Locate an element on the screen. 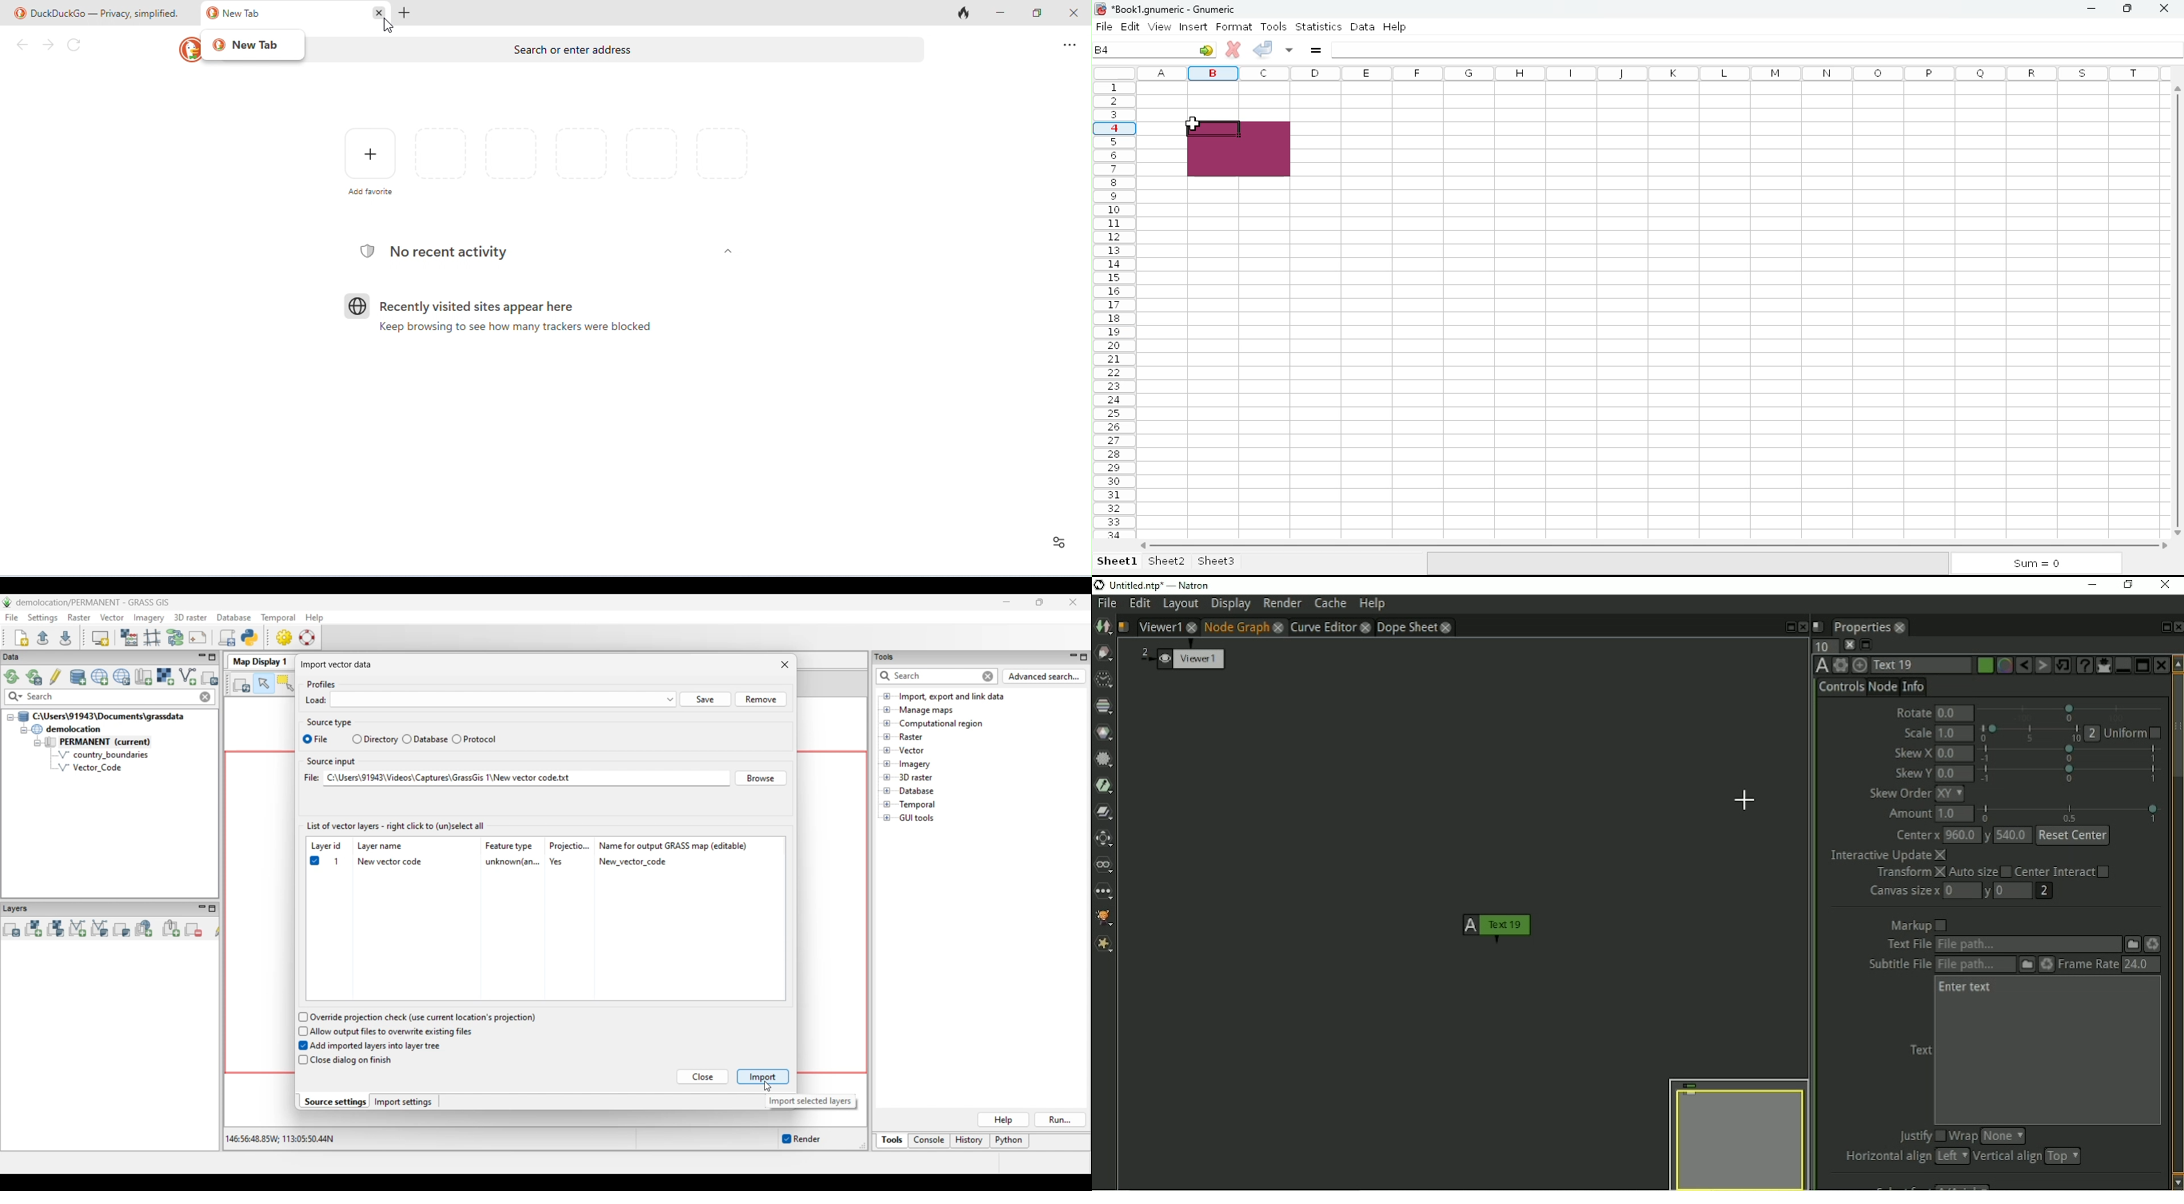  go to is located at coordinates (1207, 50).